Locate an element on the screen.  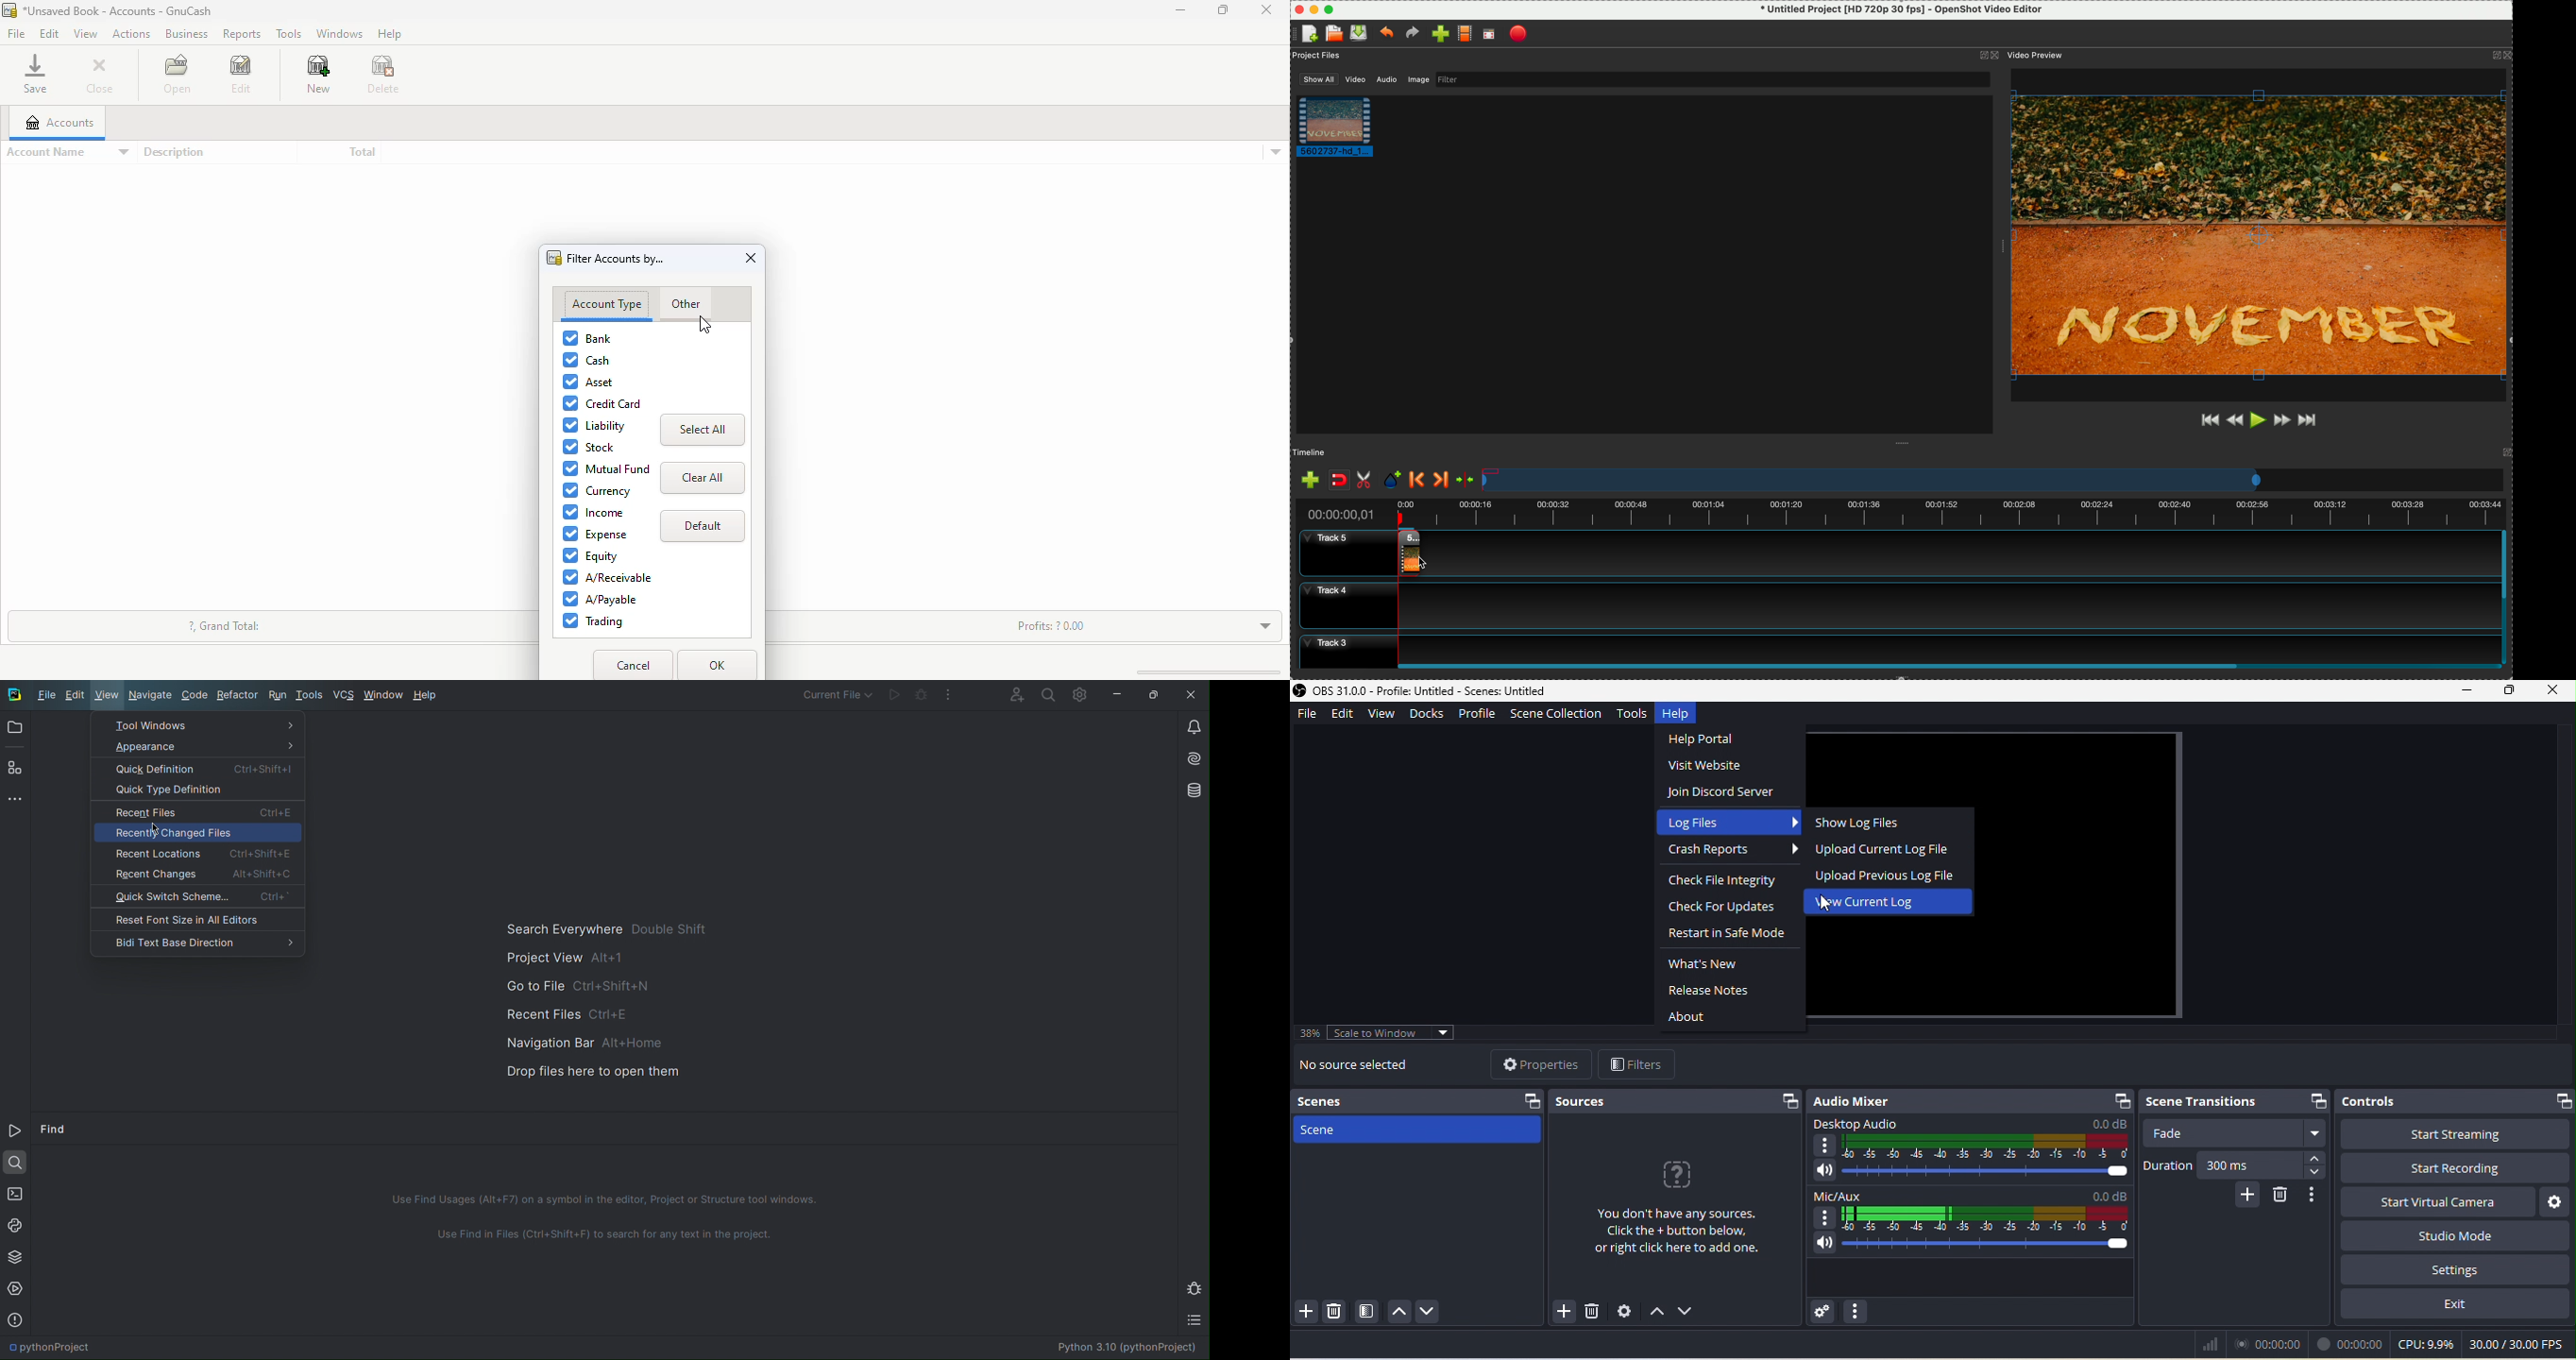
Services is located at coordinates (16, 1289).